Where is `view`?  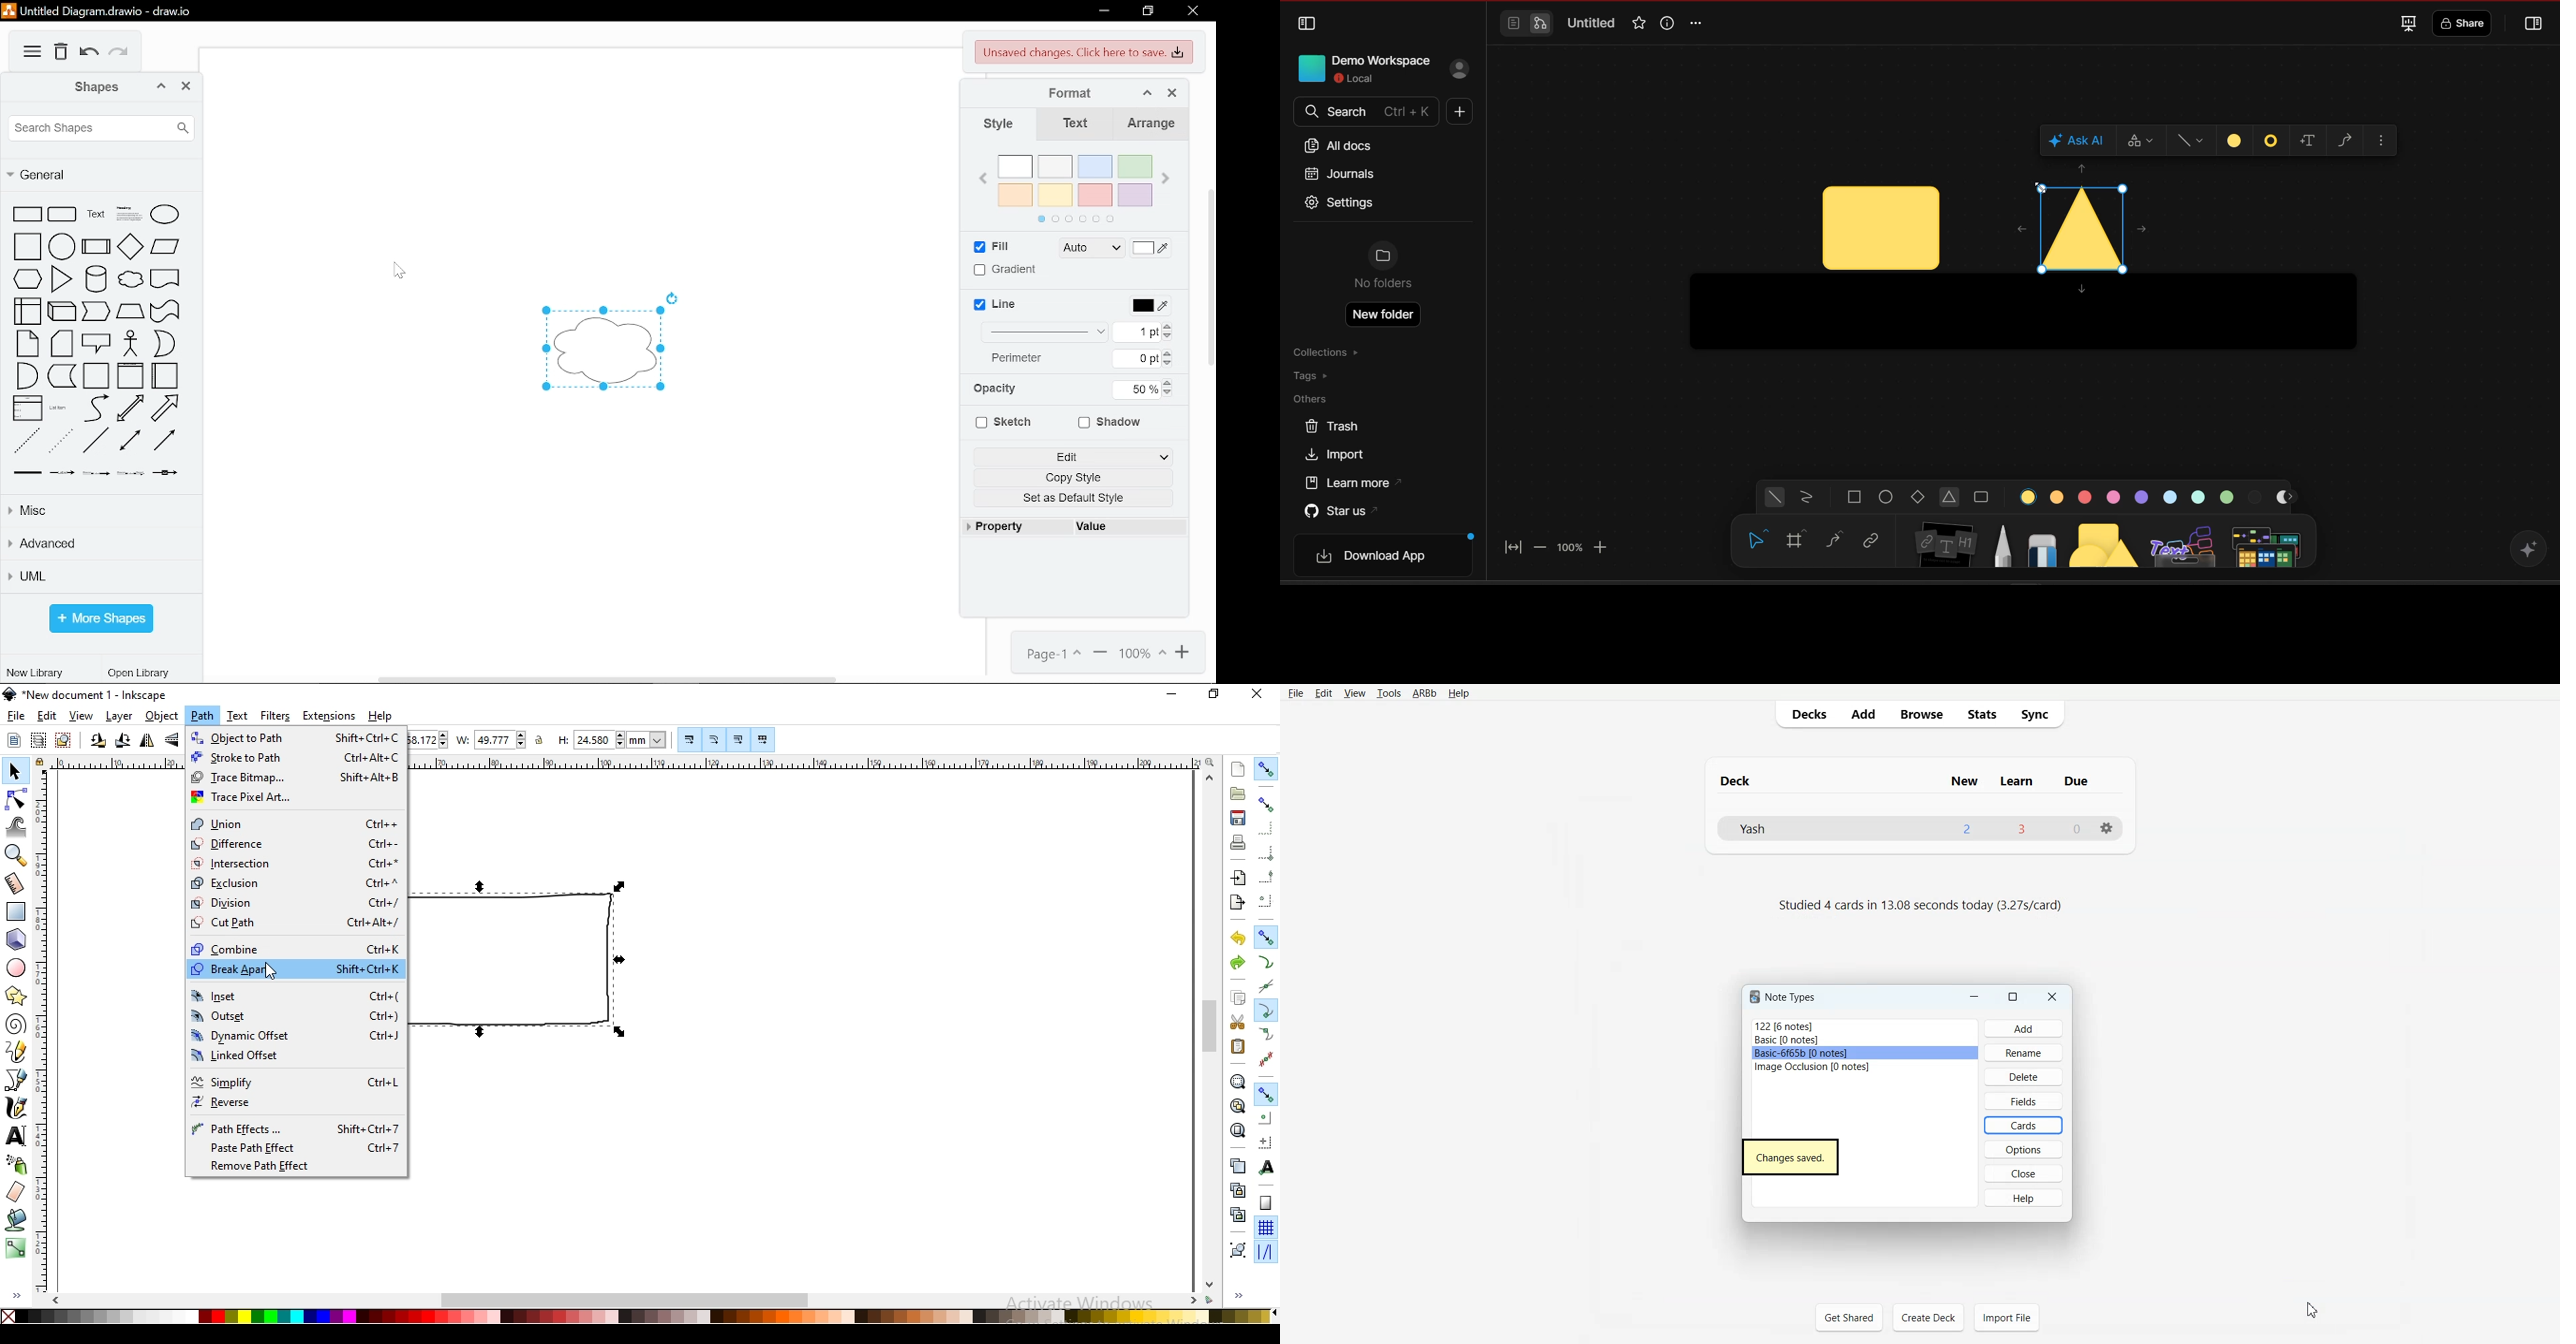 view is located at coordinates (81, 717).